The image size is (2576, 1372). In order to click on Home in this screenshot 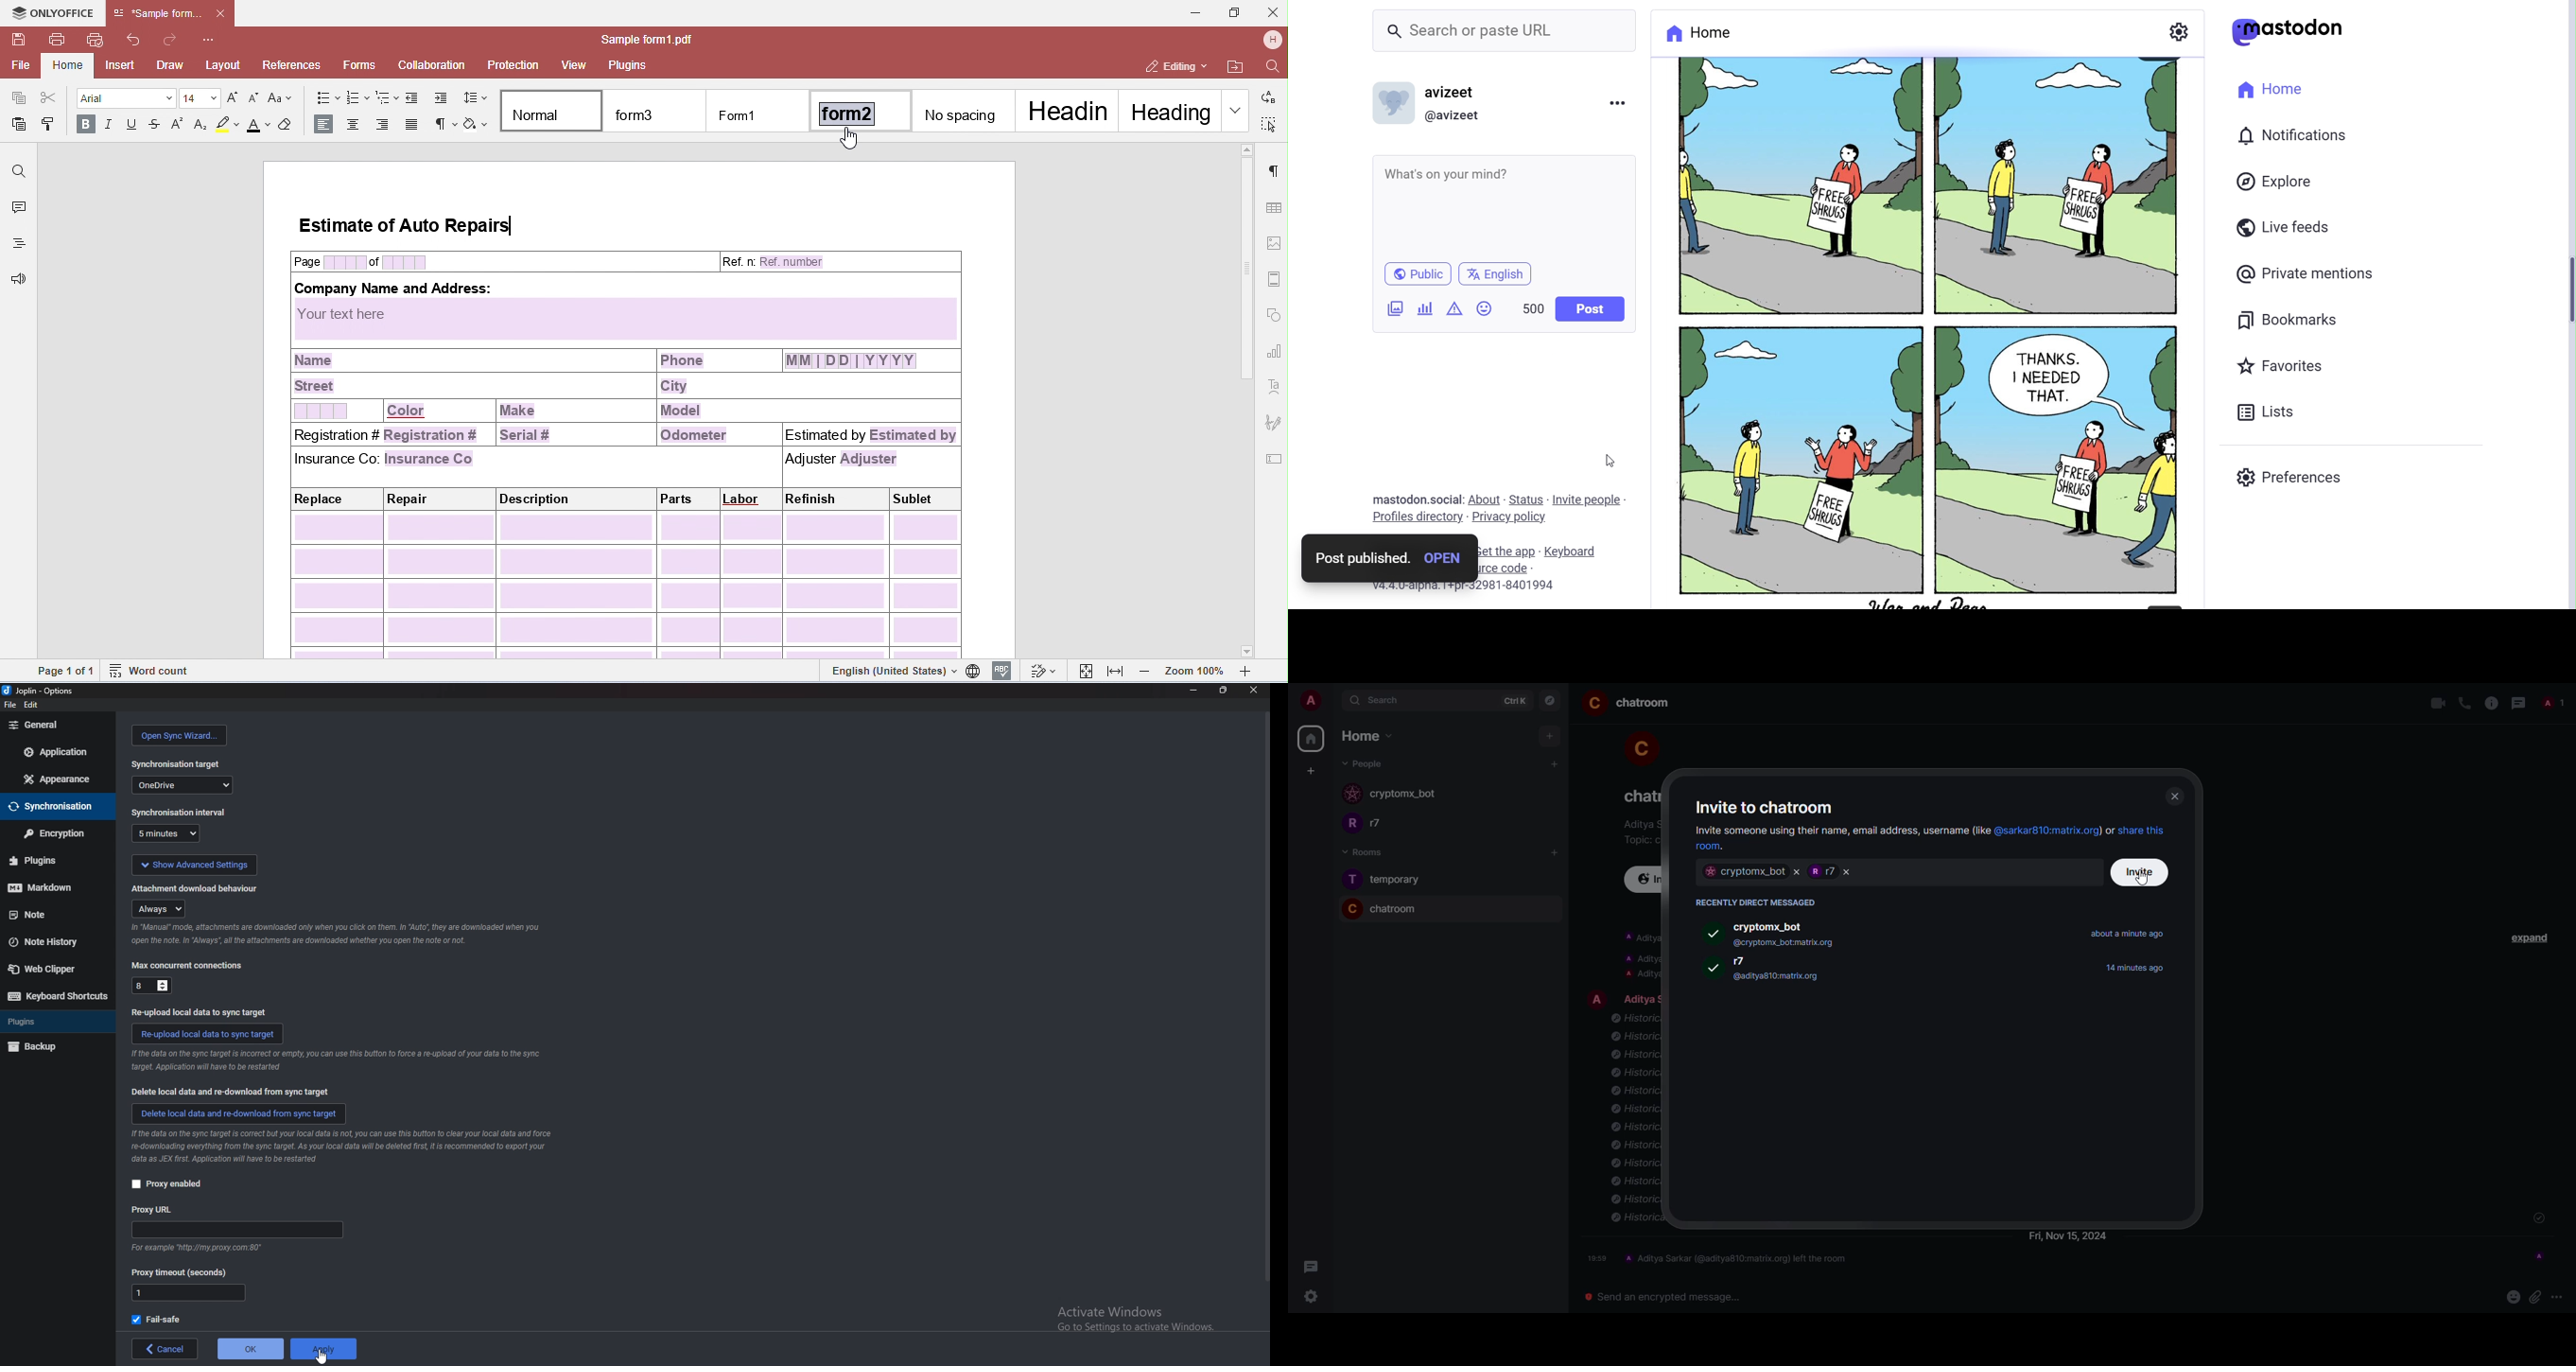, I will do `click(2272, 91)`.